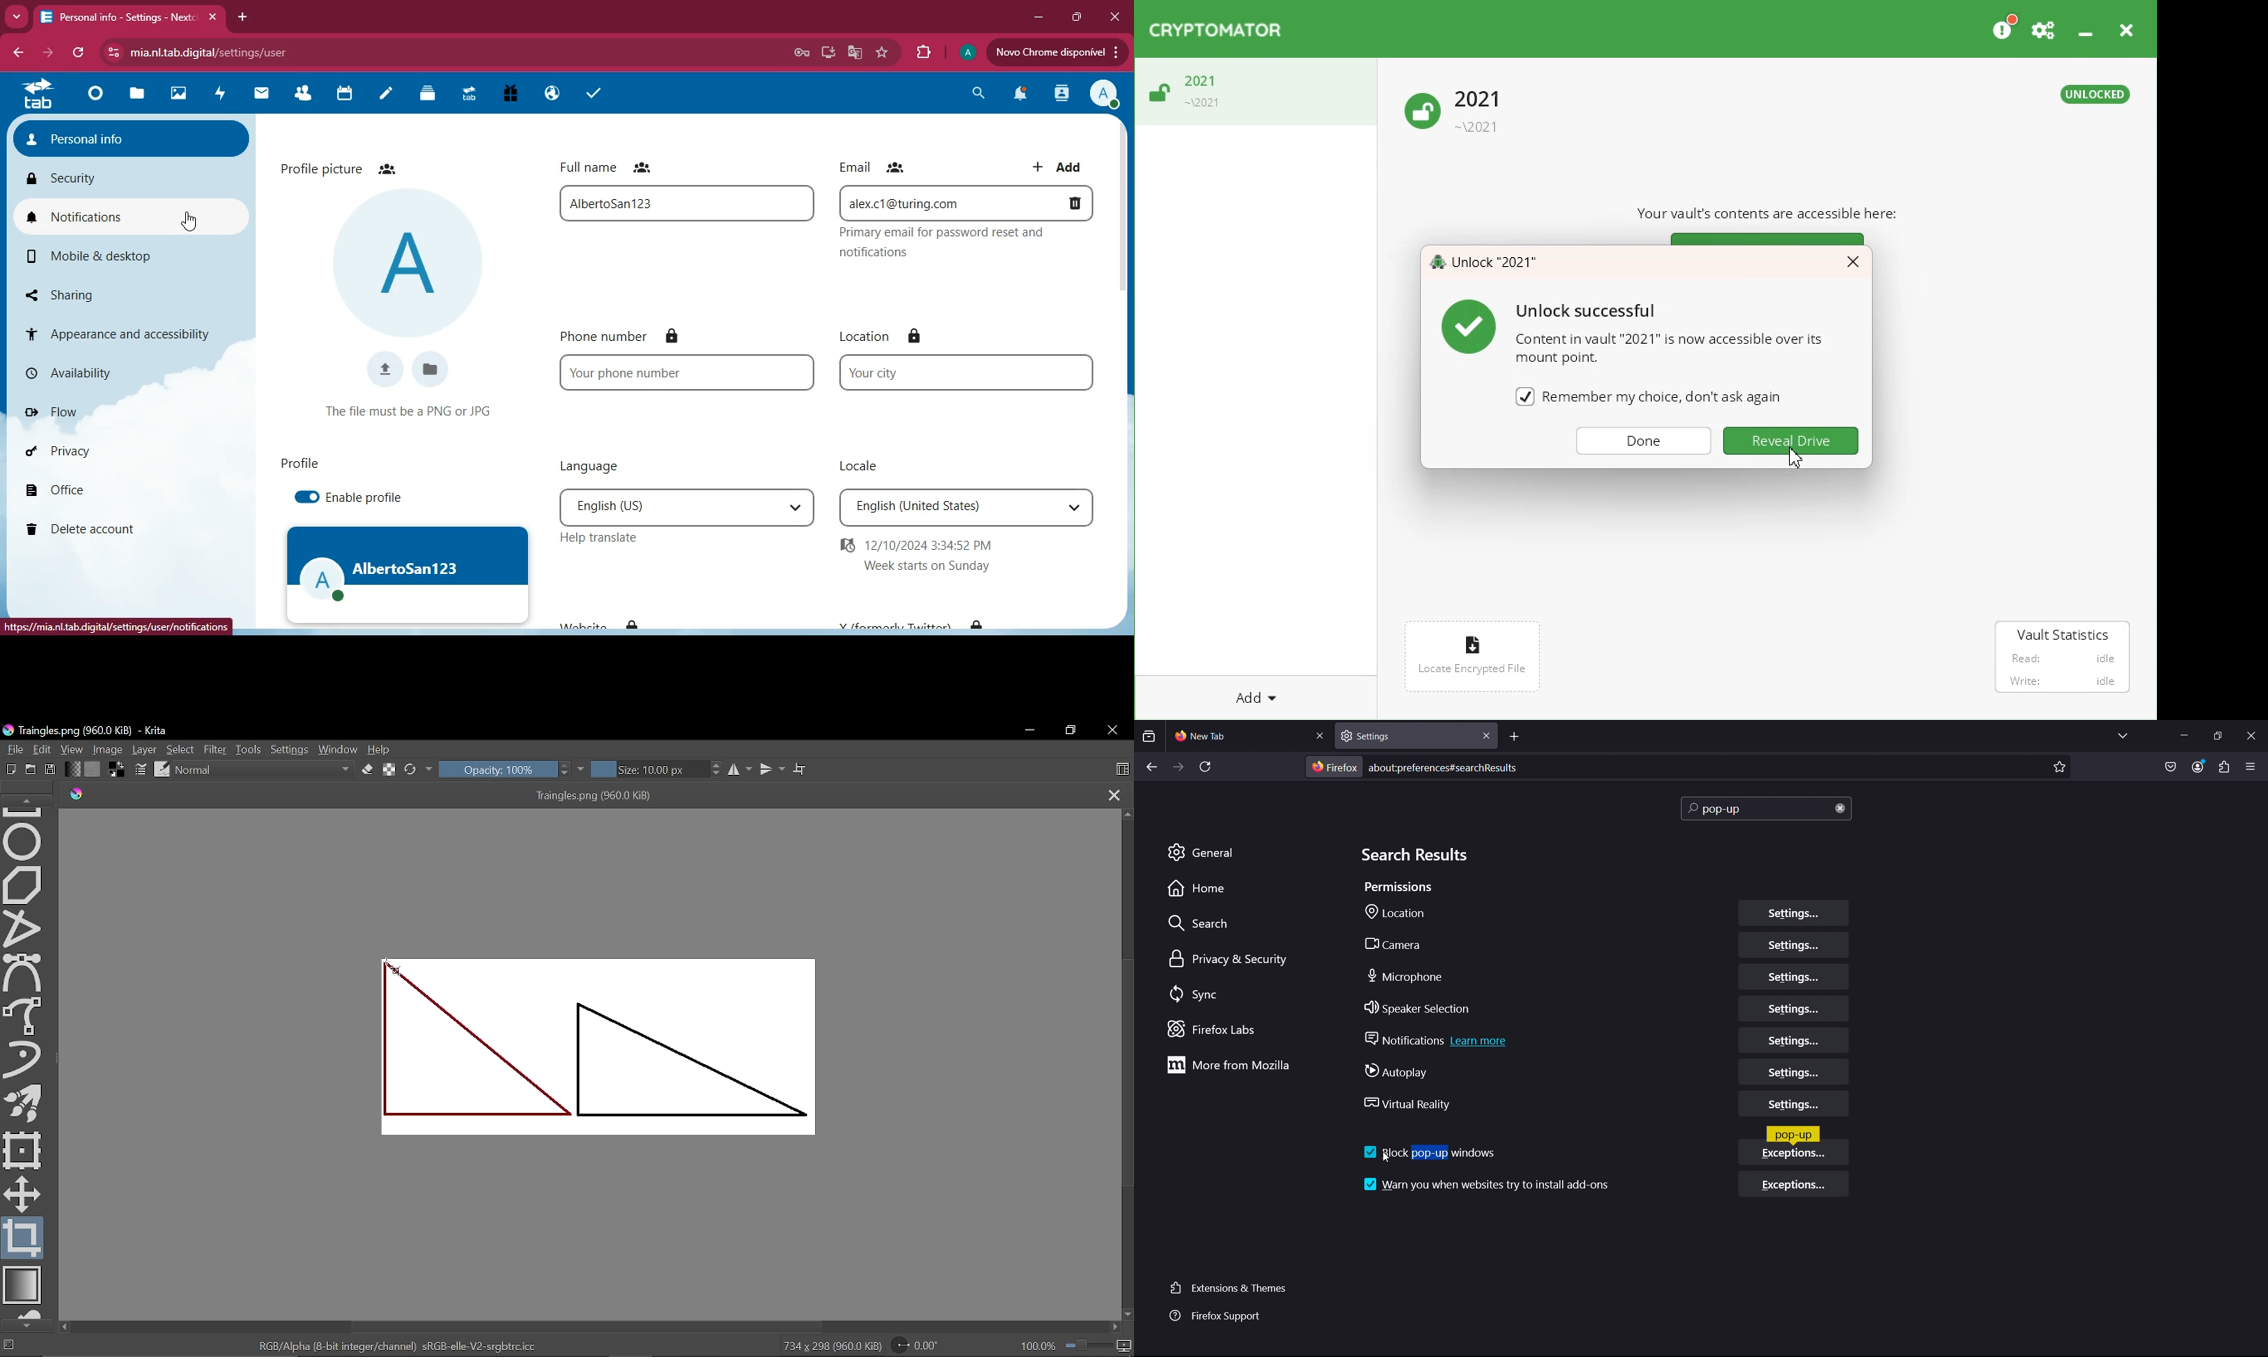 Image resolution: width=2268 pixels, height=1372 pixels. I want to click on delete, so click(117, 527).